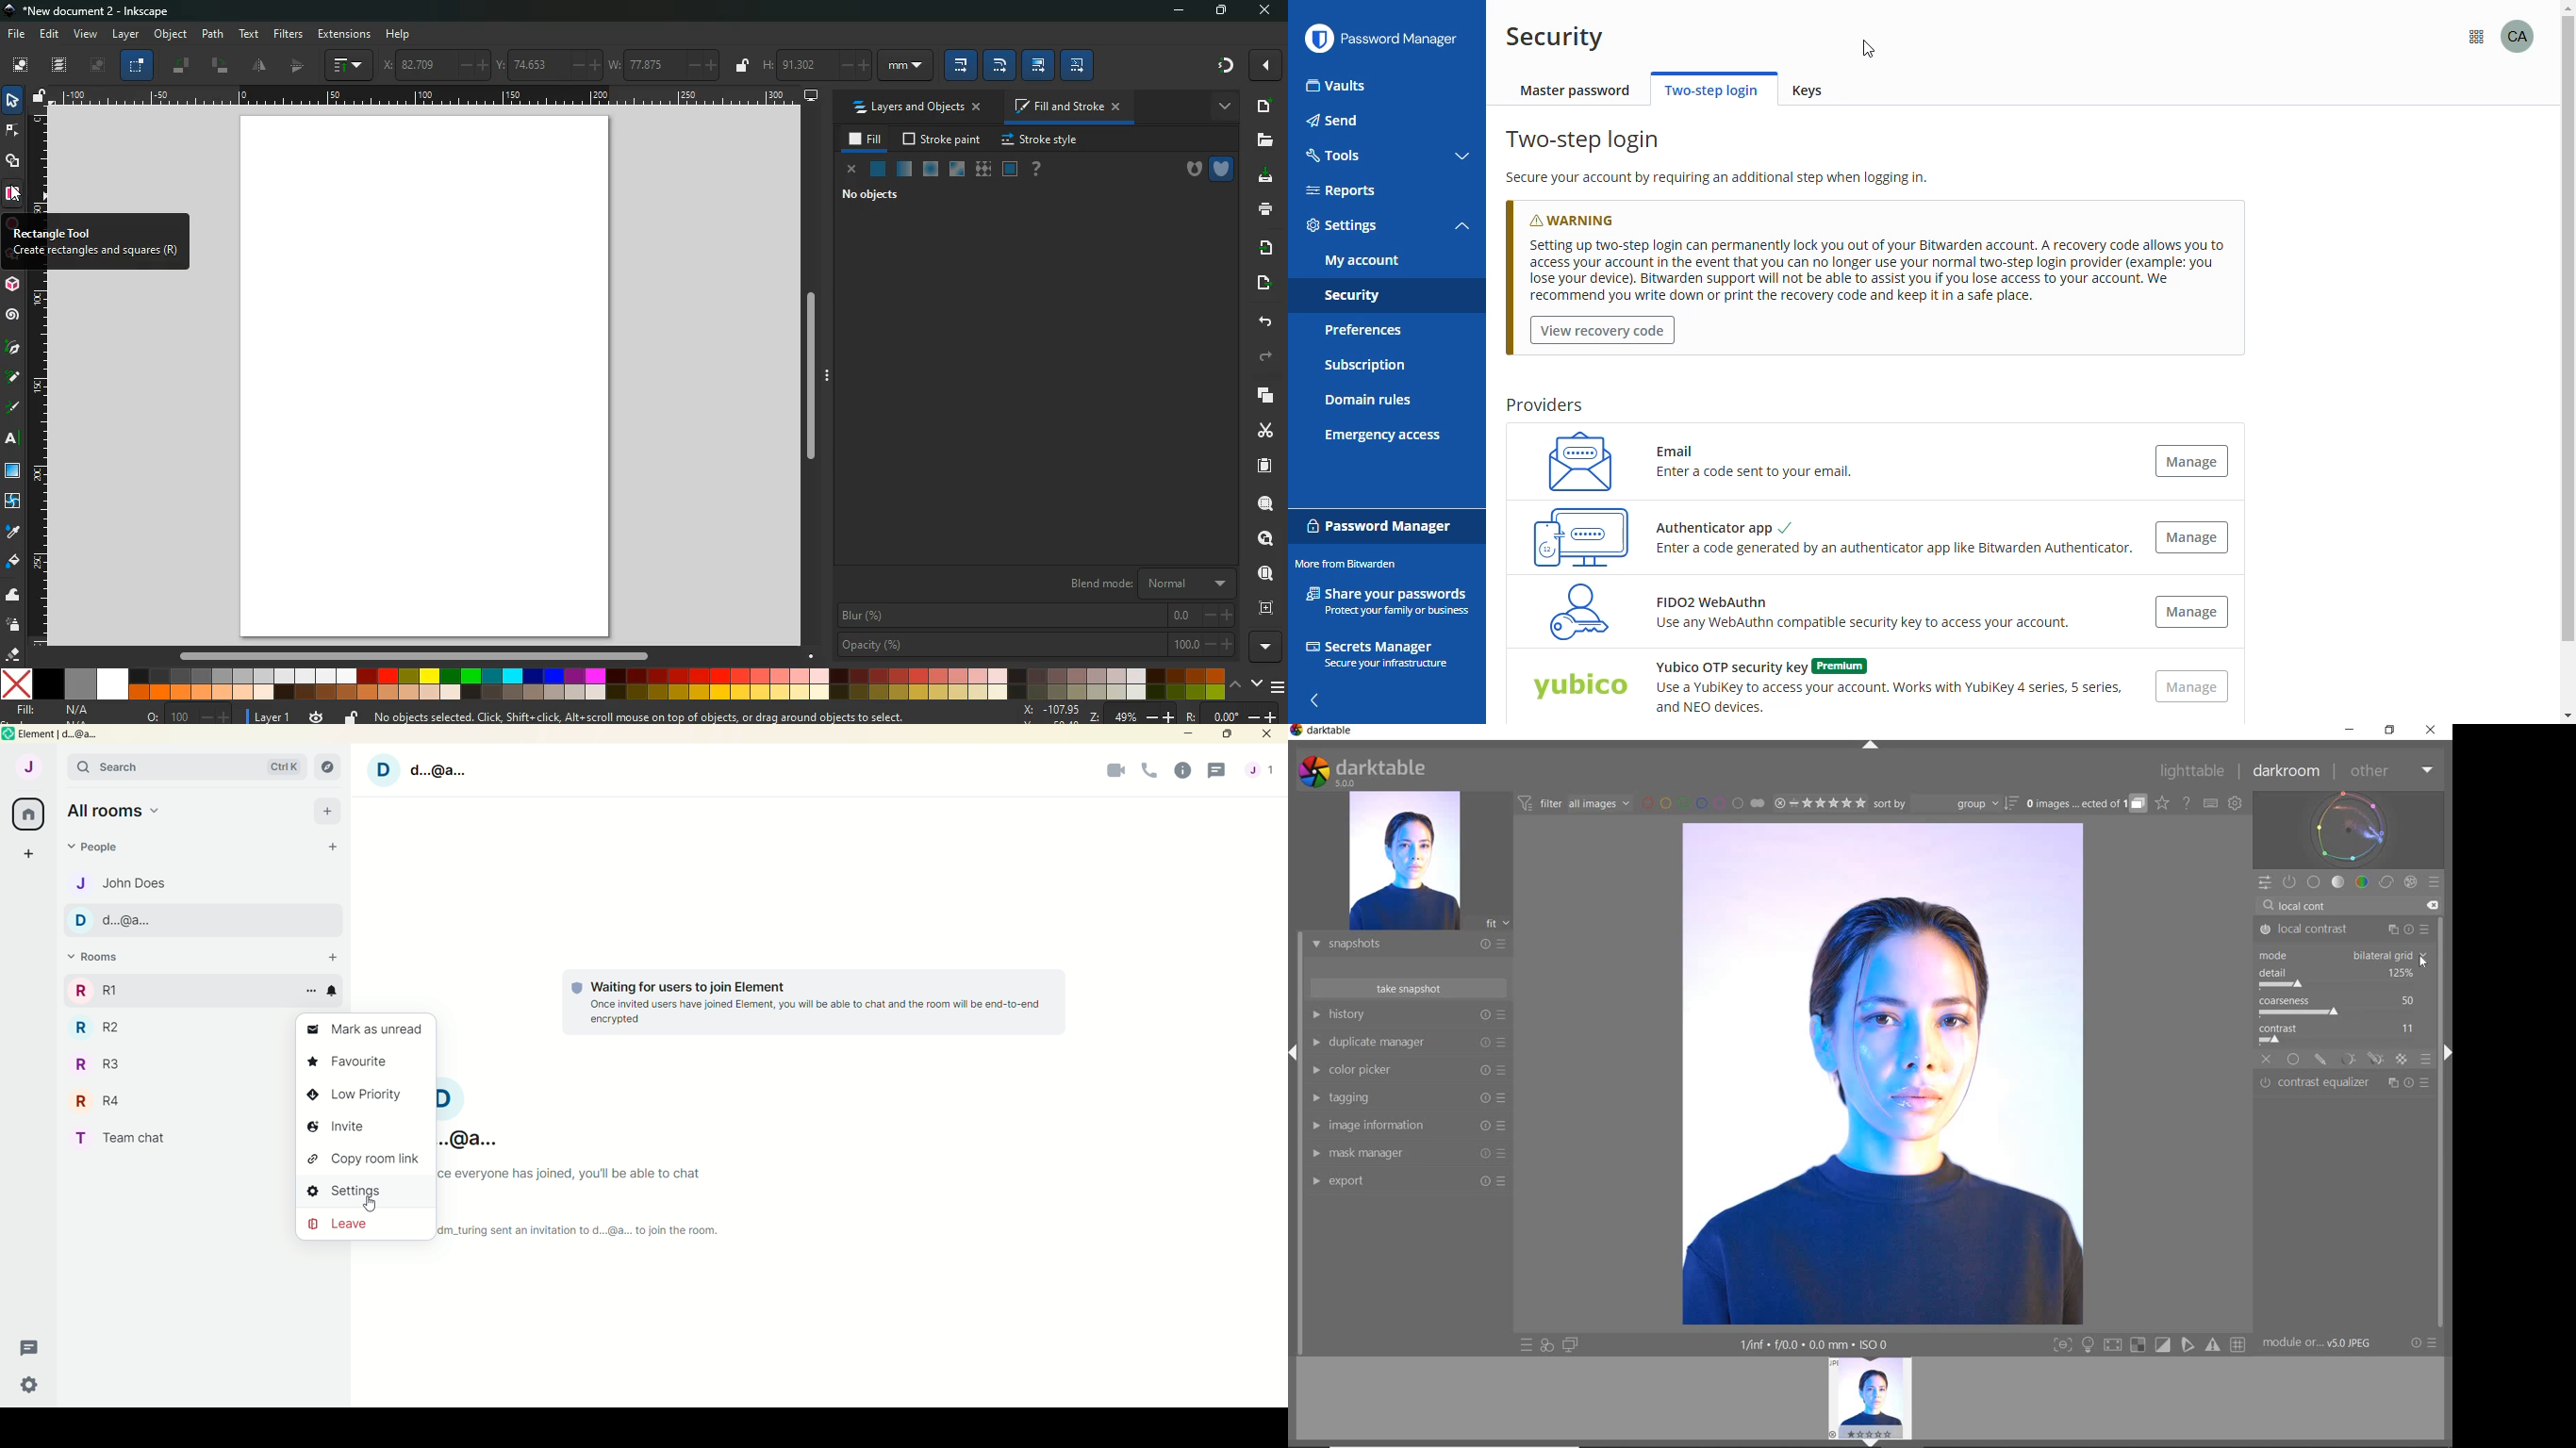  Describe the element at coordinates (1221, 12) in the screenshot. I see `maximize` at that location.